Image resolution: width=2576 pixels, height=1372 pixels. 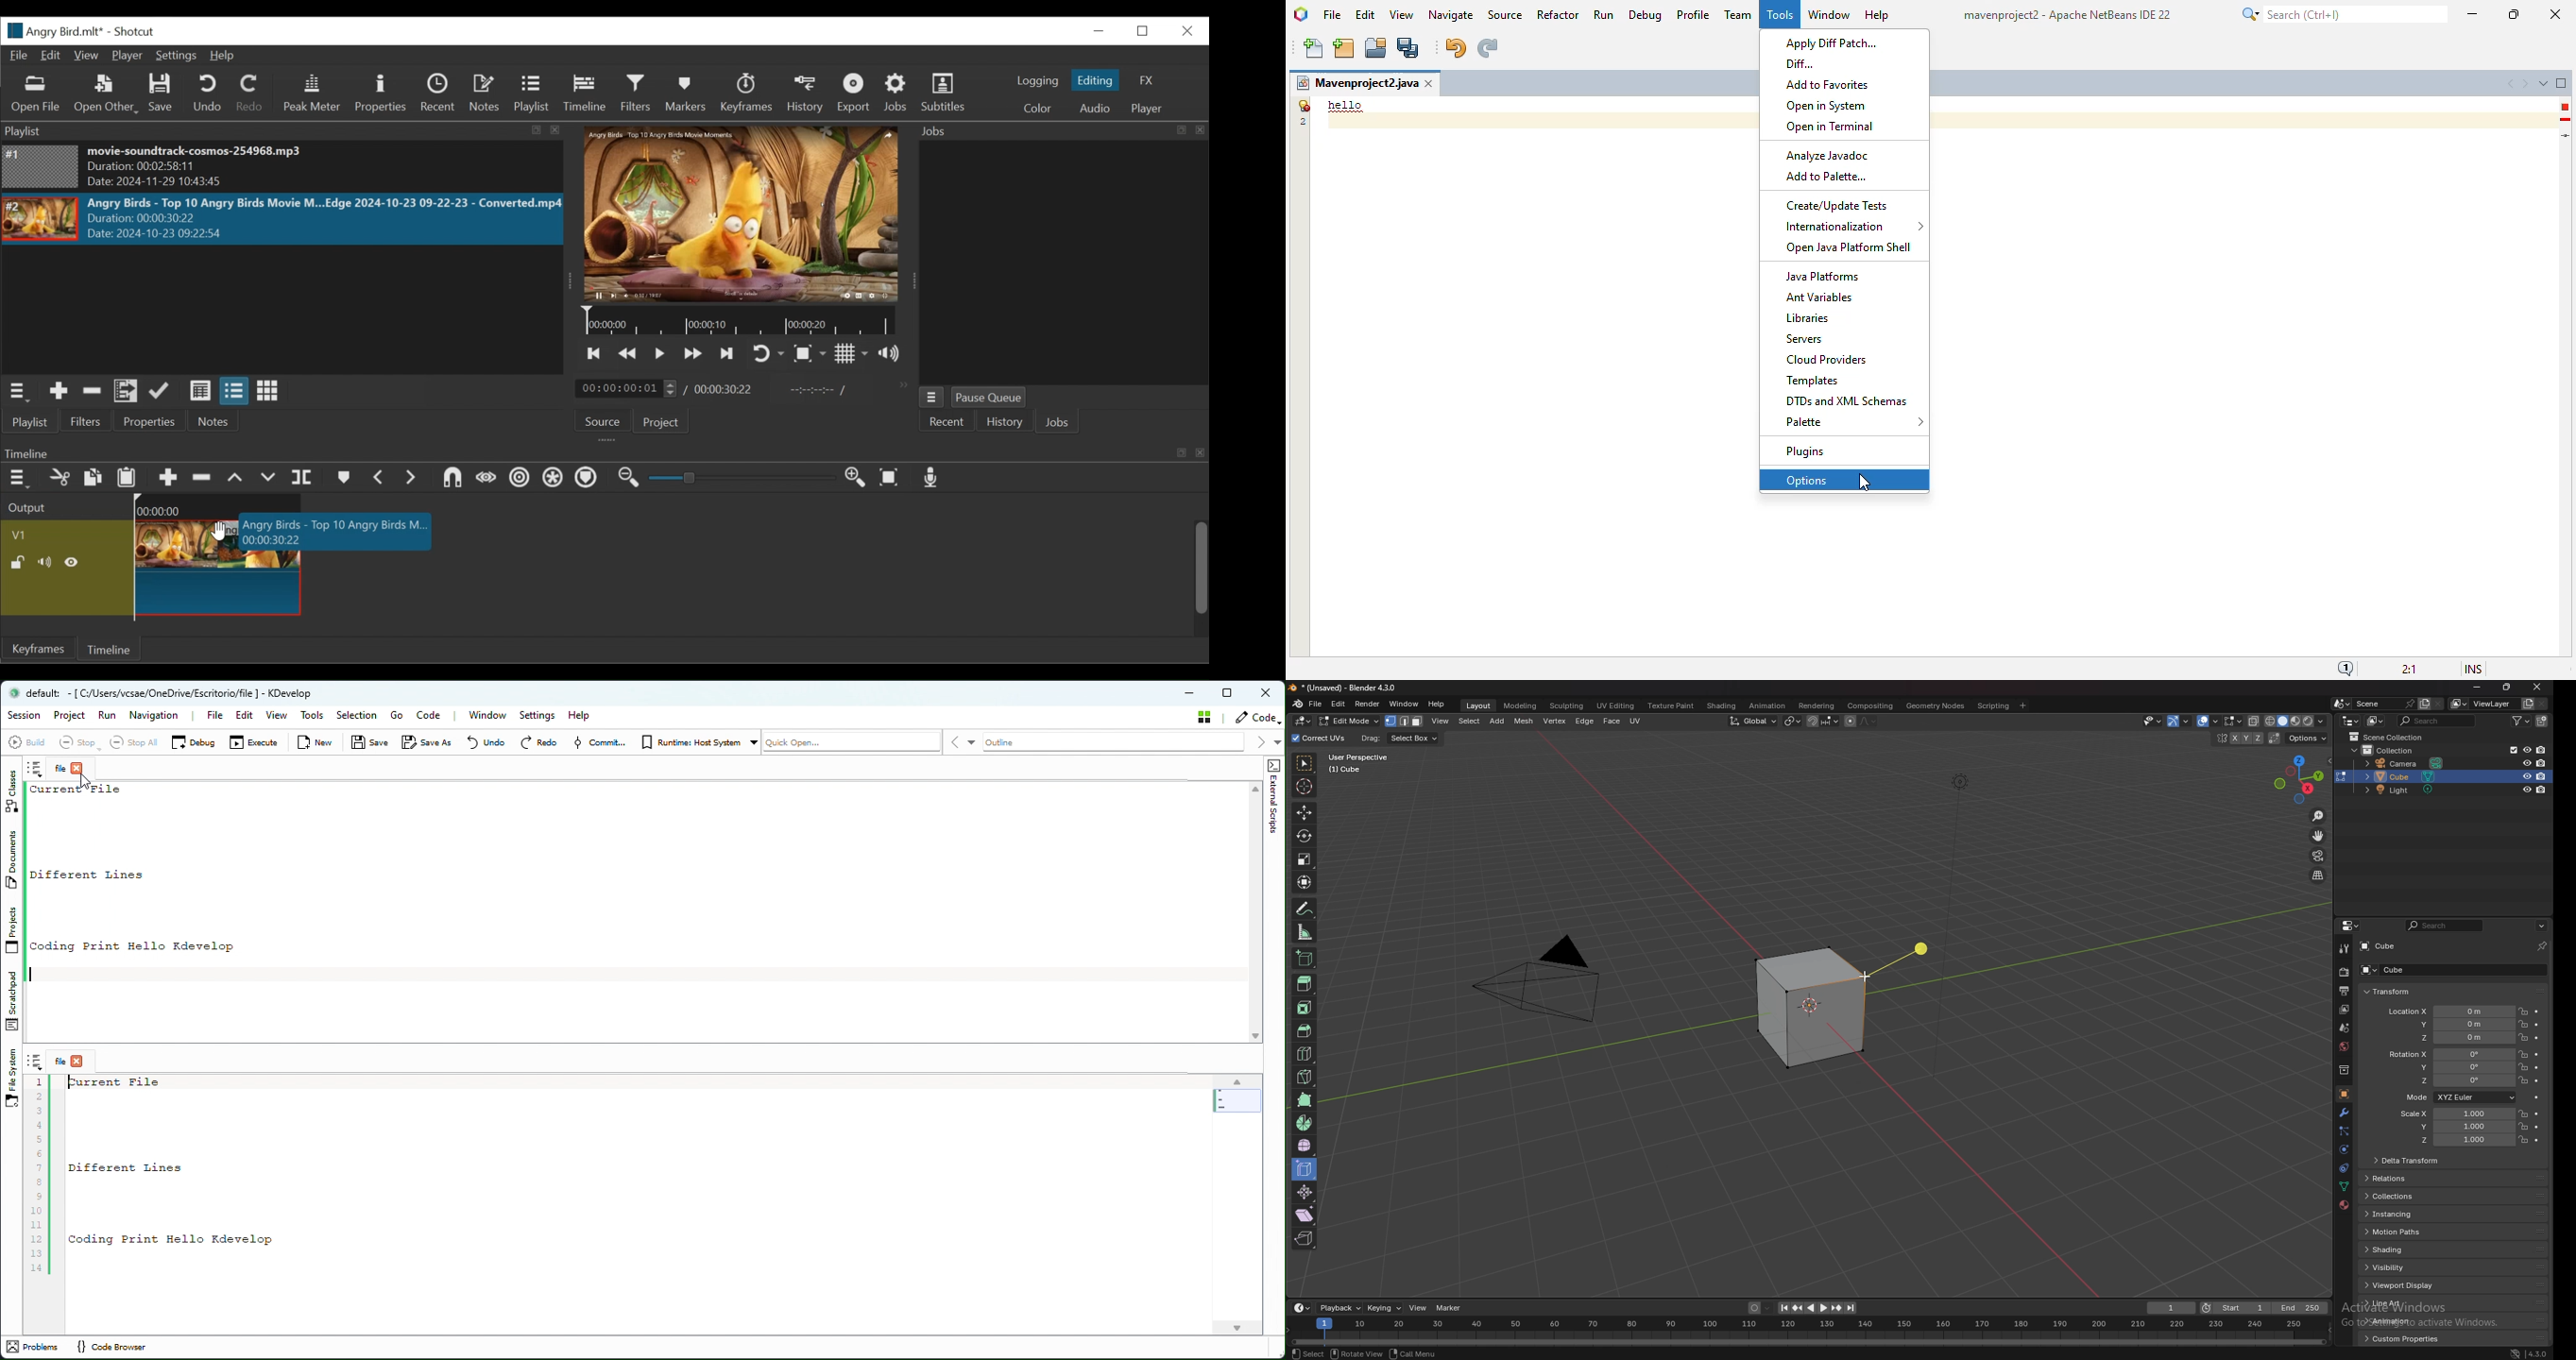 I want to click on View as files, so click(x=234, y=392).